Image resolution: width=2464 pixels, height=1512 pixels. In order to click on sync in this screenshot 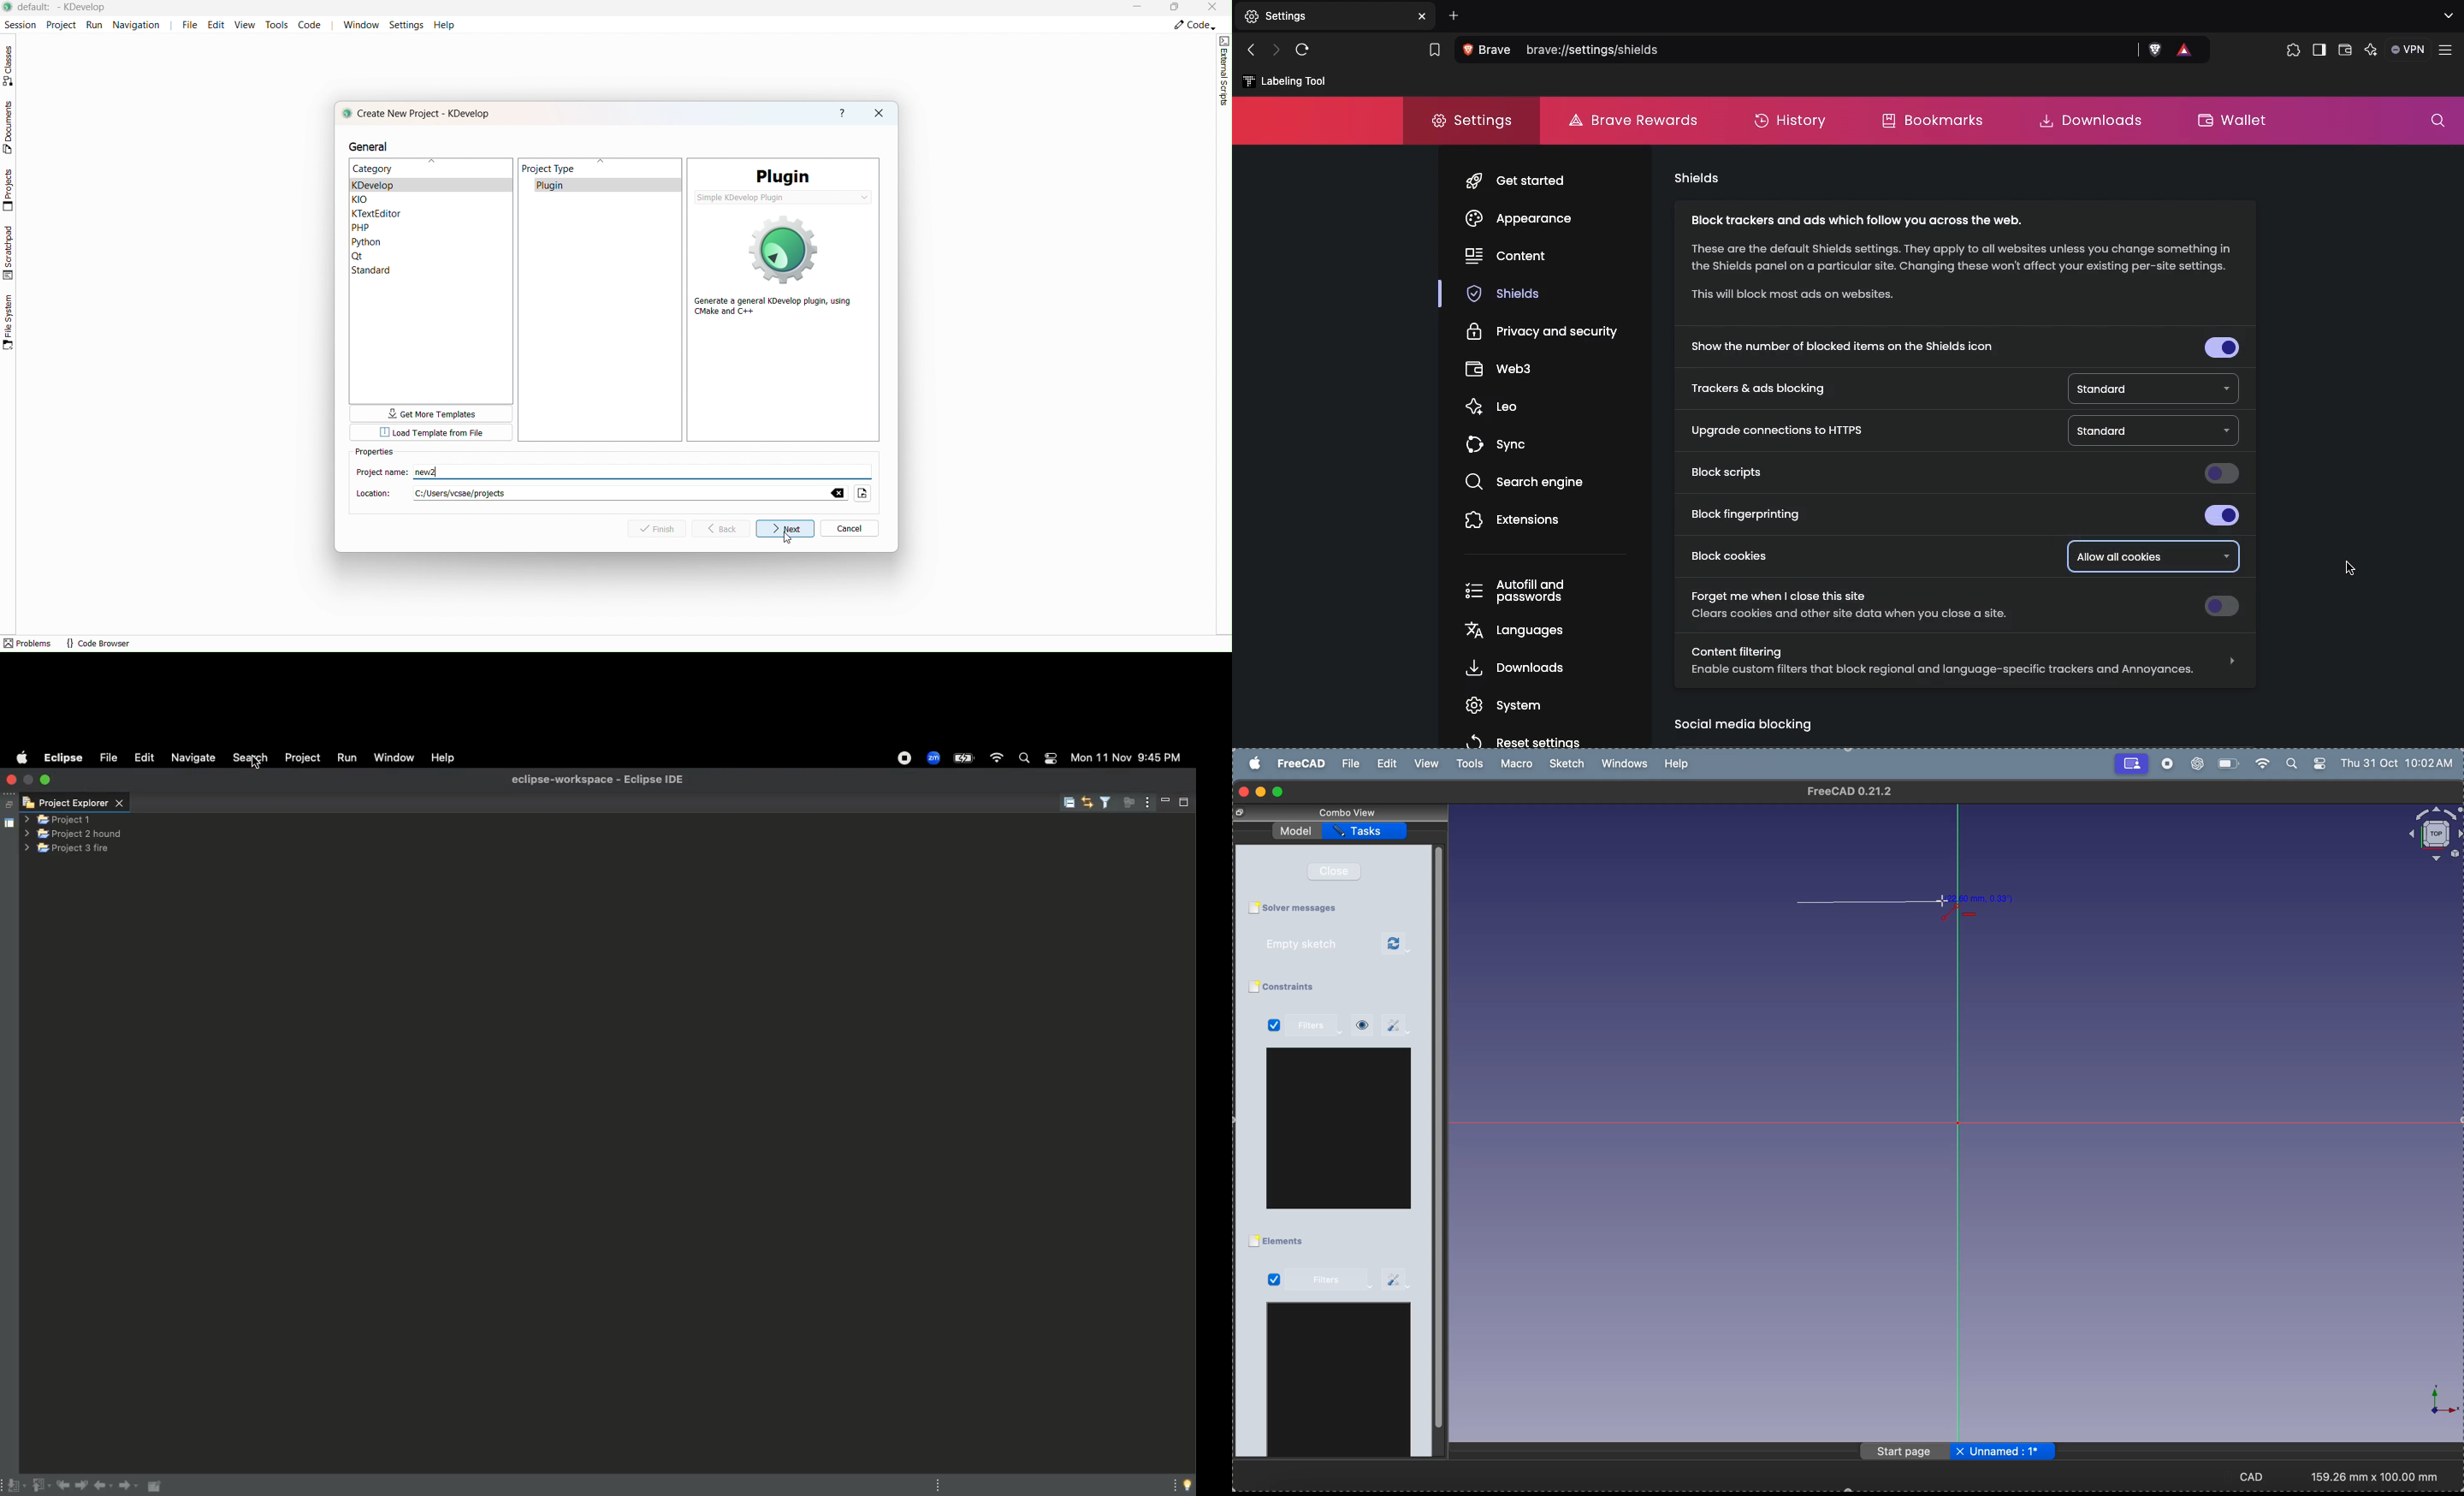, I will do `click(1498, 448)`.